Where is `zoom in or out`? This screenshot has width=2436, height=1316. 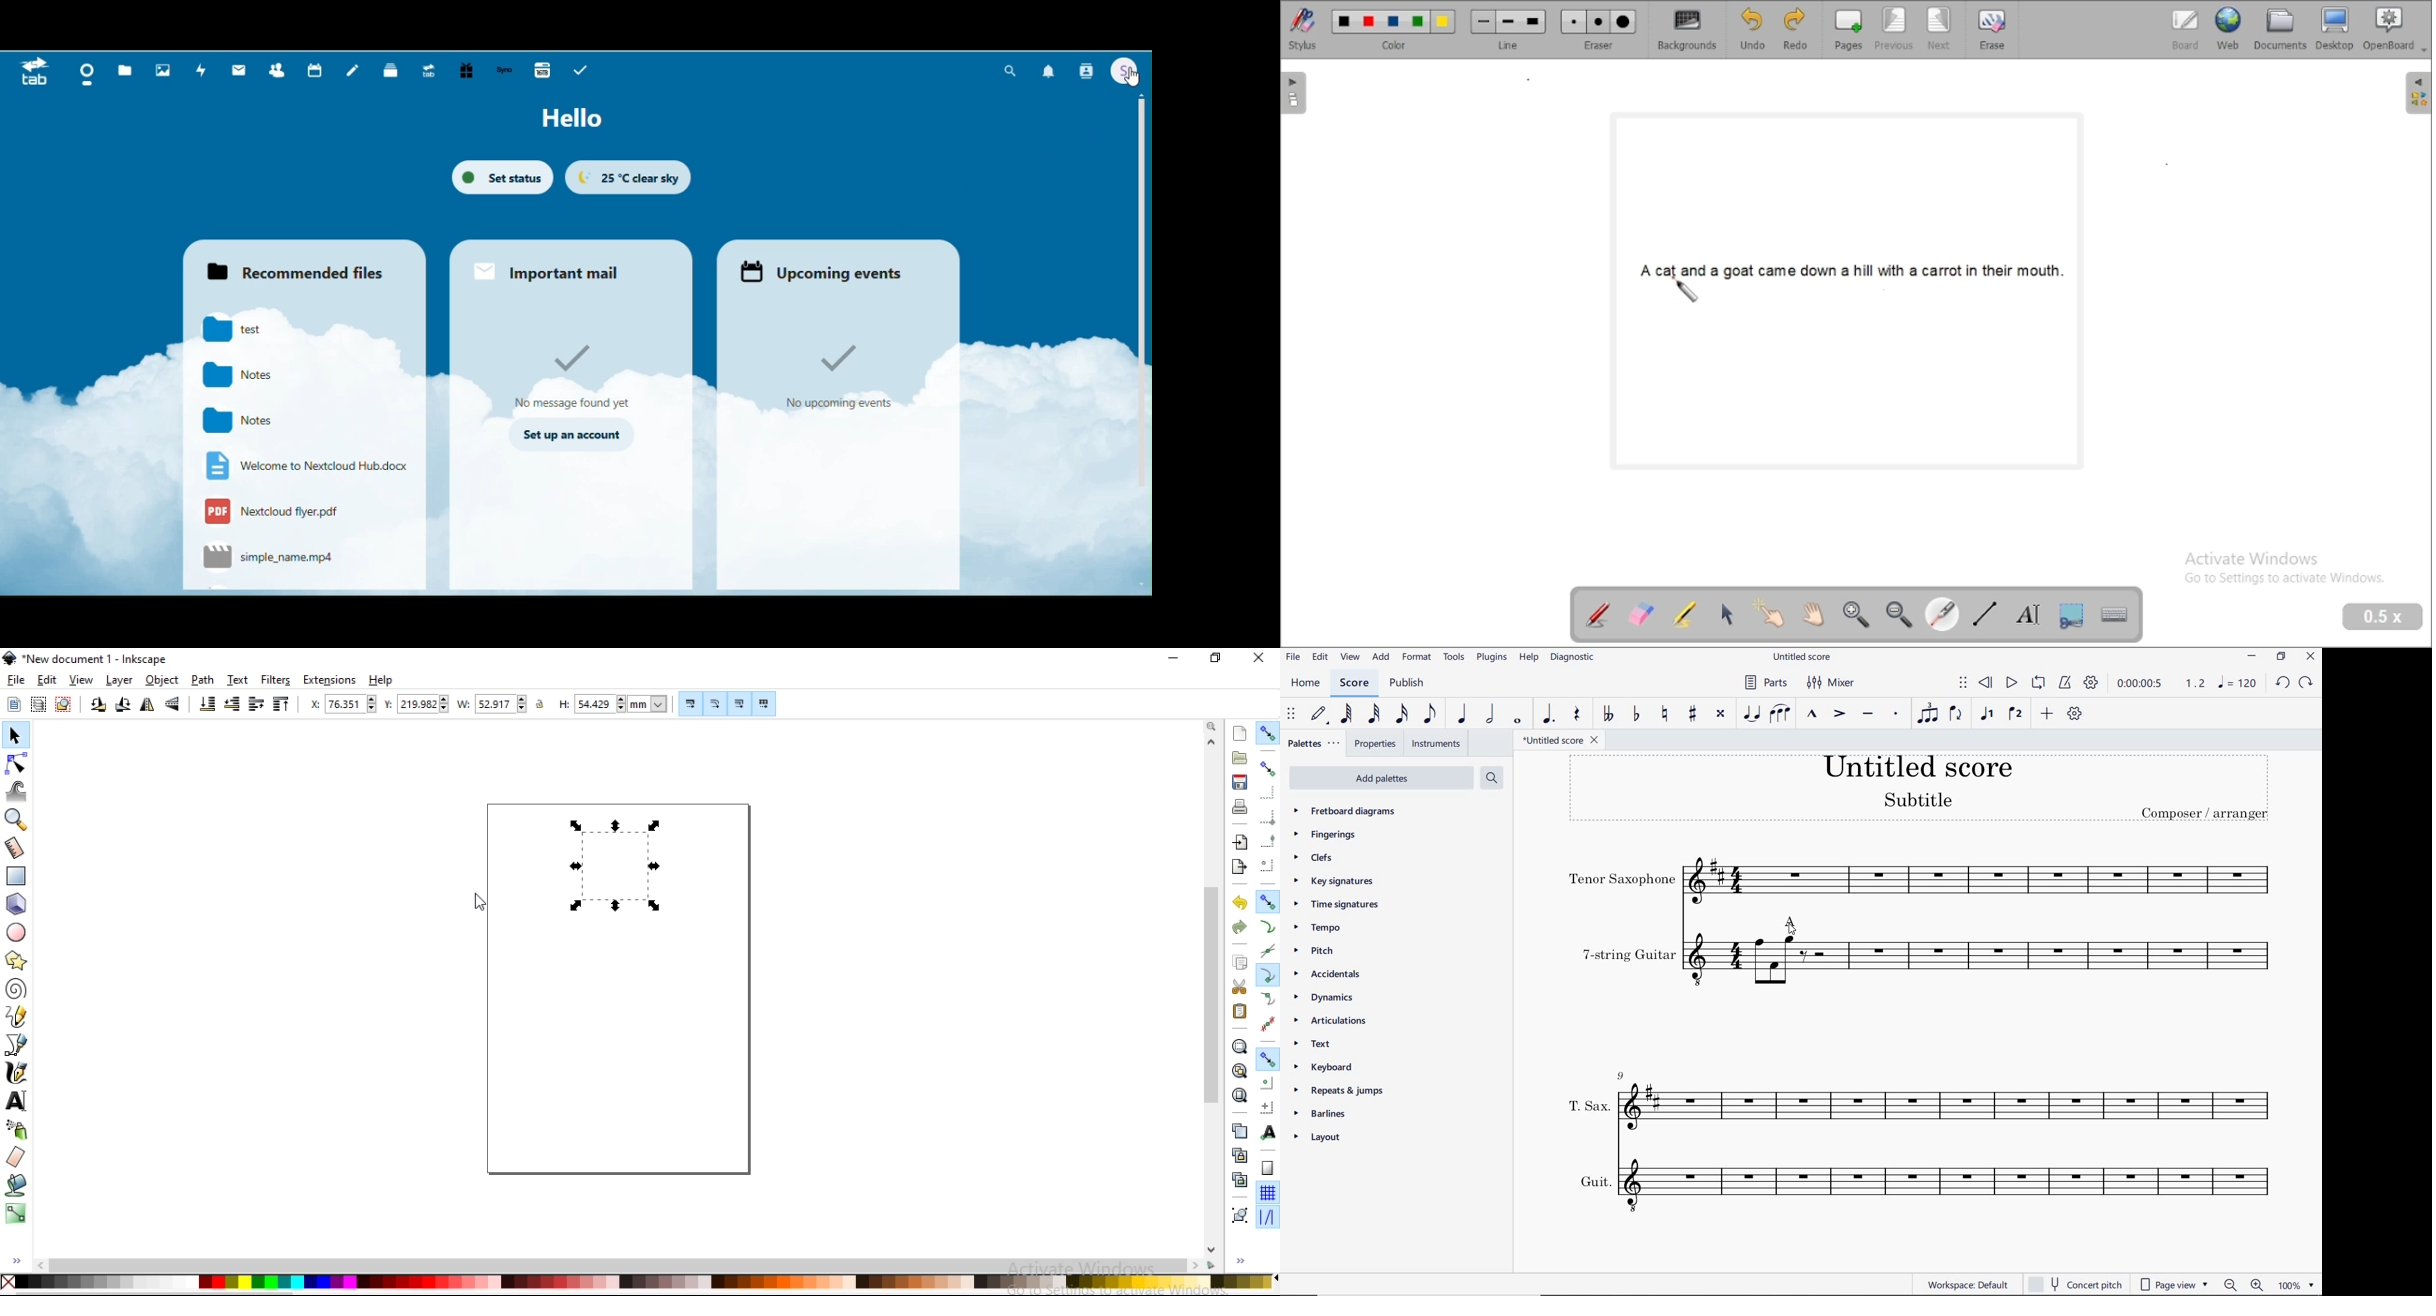 zoom in or out is located at coordinates (14, 822).